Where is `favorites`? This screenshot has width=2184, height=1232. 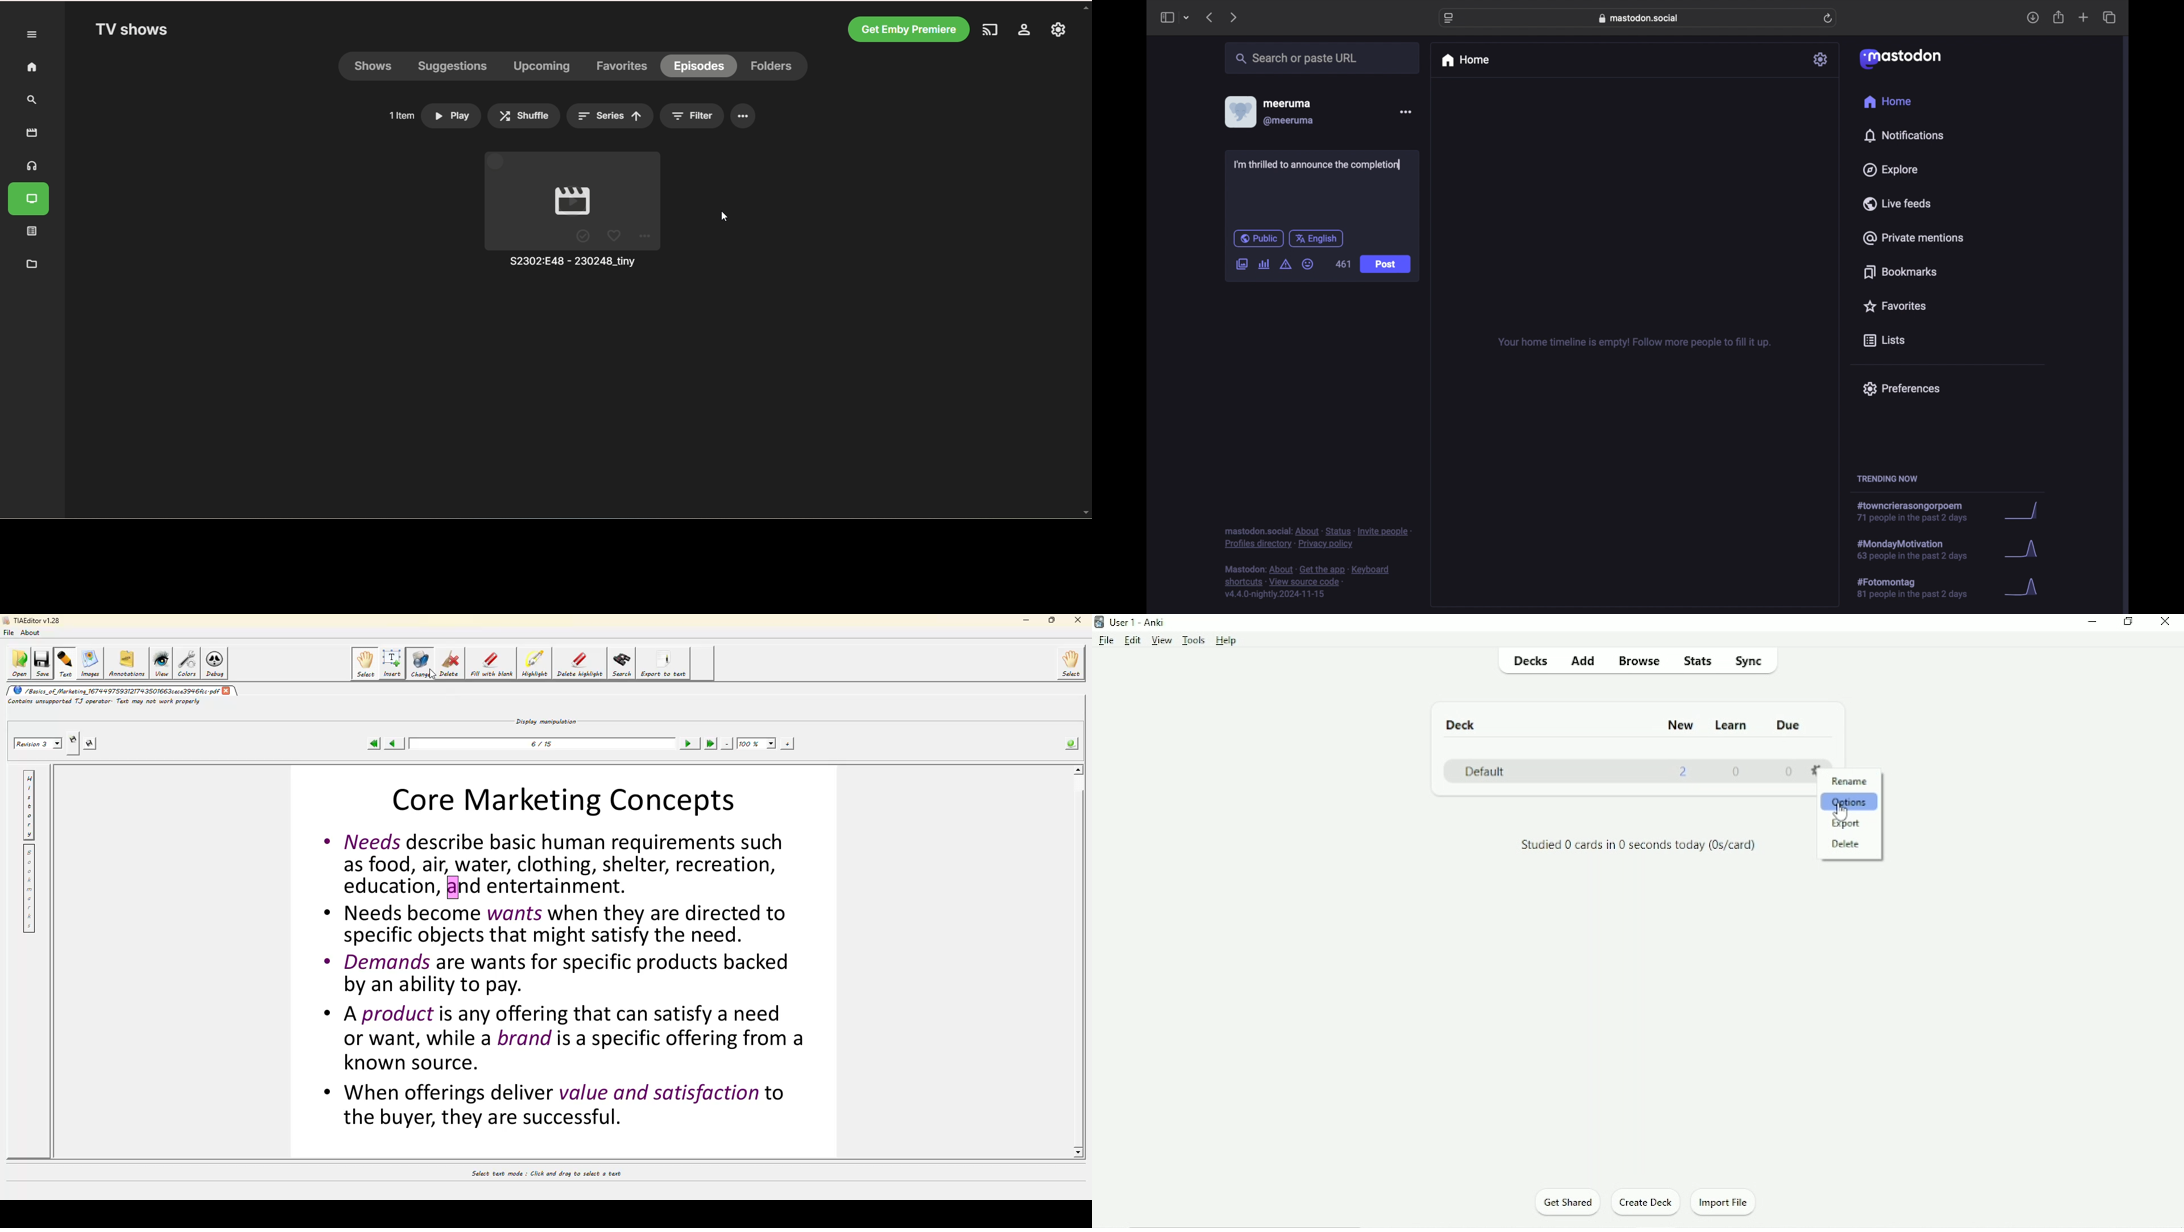
favorites is located at coordinates (1895, 306).